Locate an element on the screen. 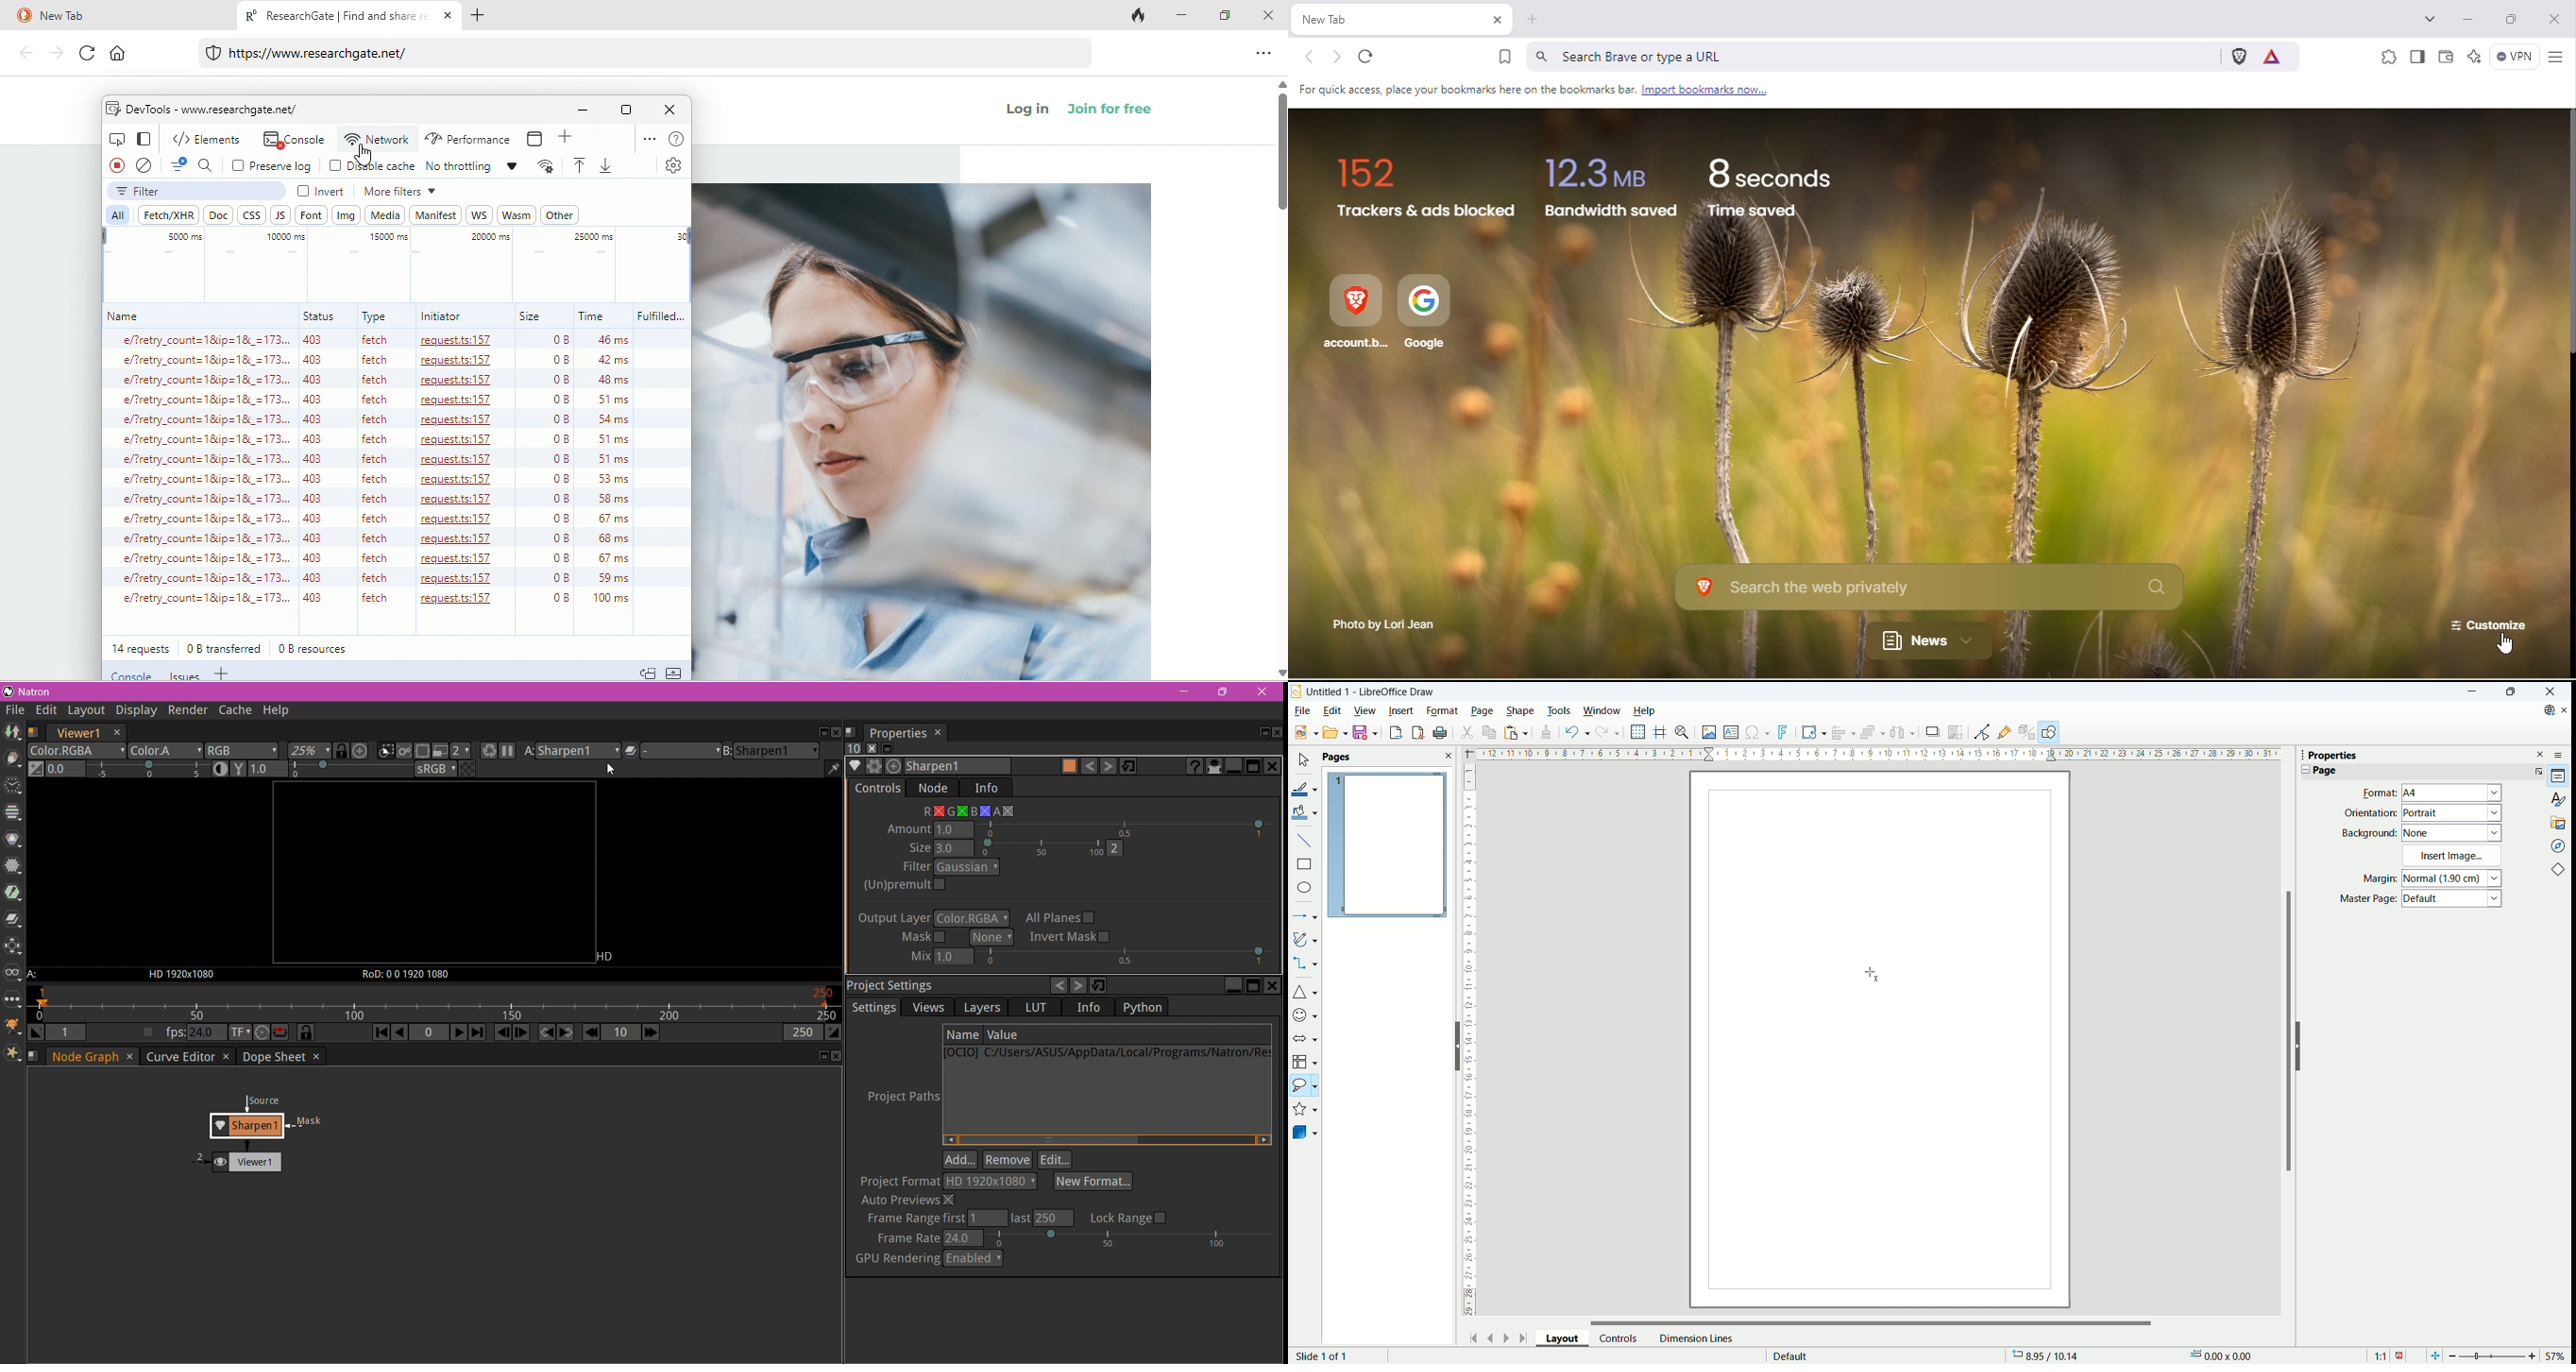  all status 403 is located at coordinates (317, 480).